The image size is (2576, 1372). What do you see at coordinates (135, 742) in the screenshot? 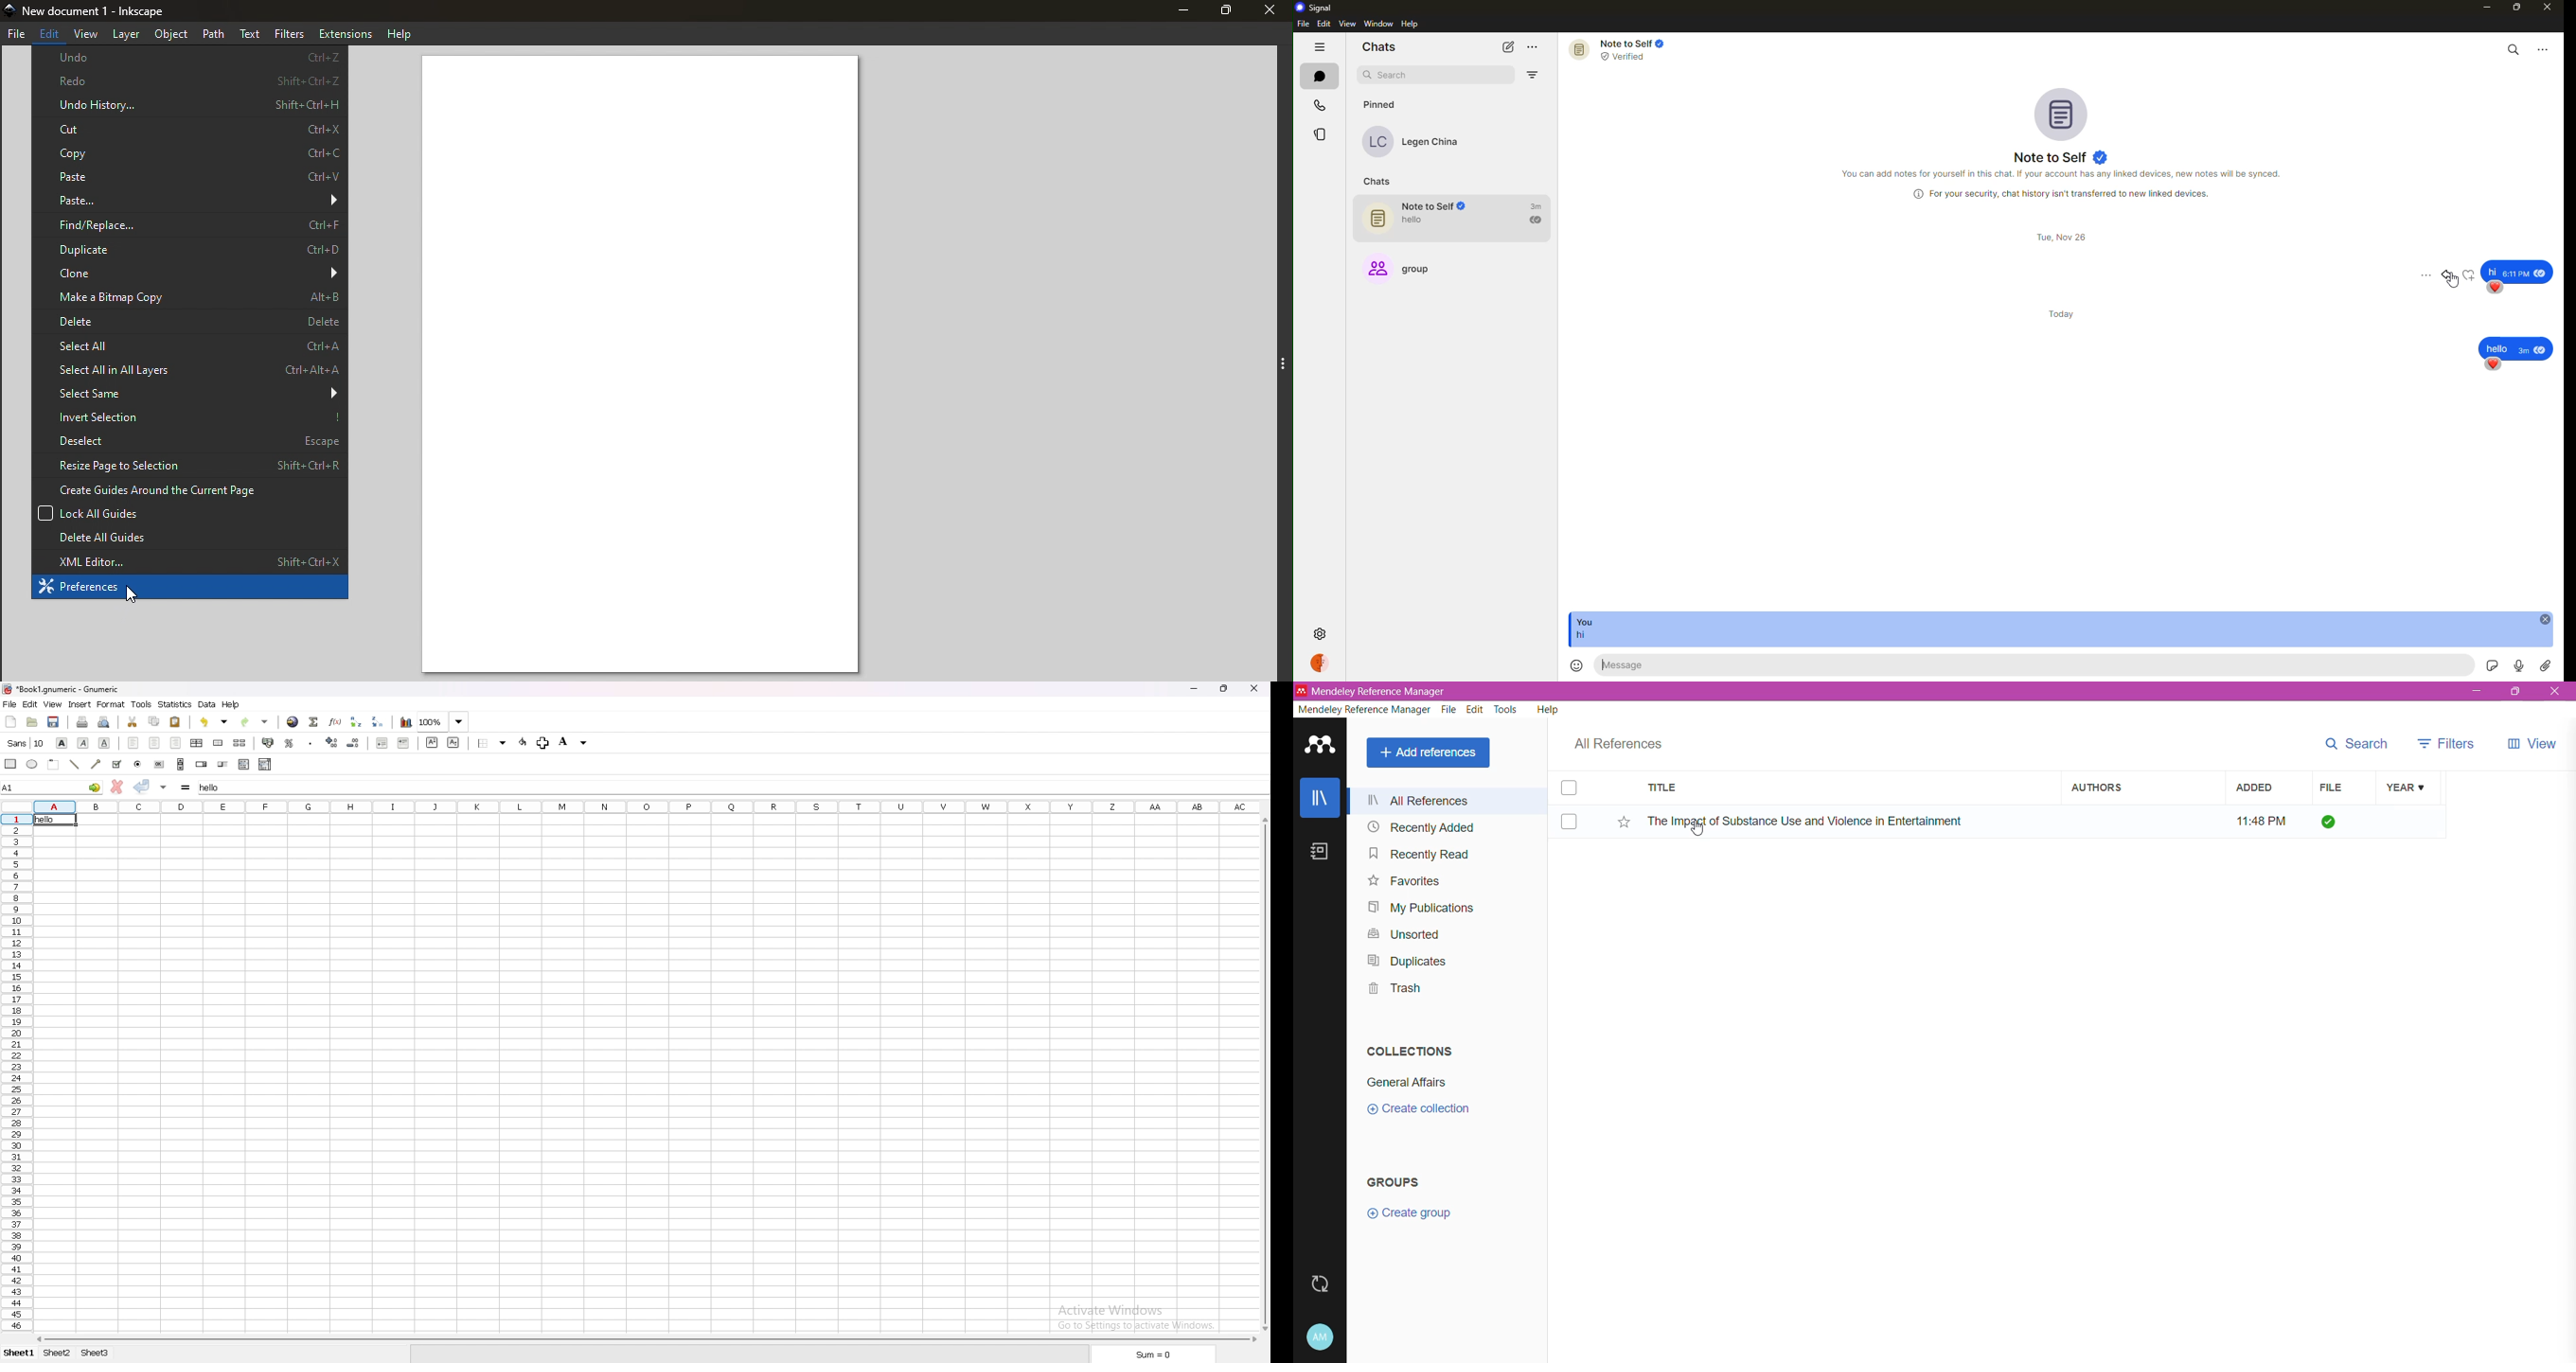
I see `left align` at bounding box center [135, 742].